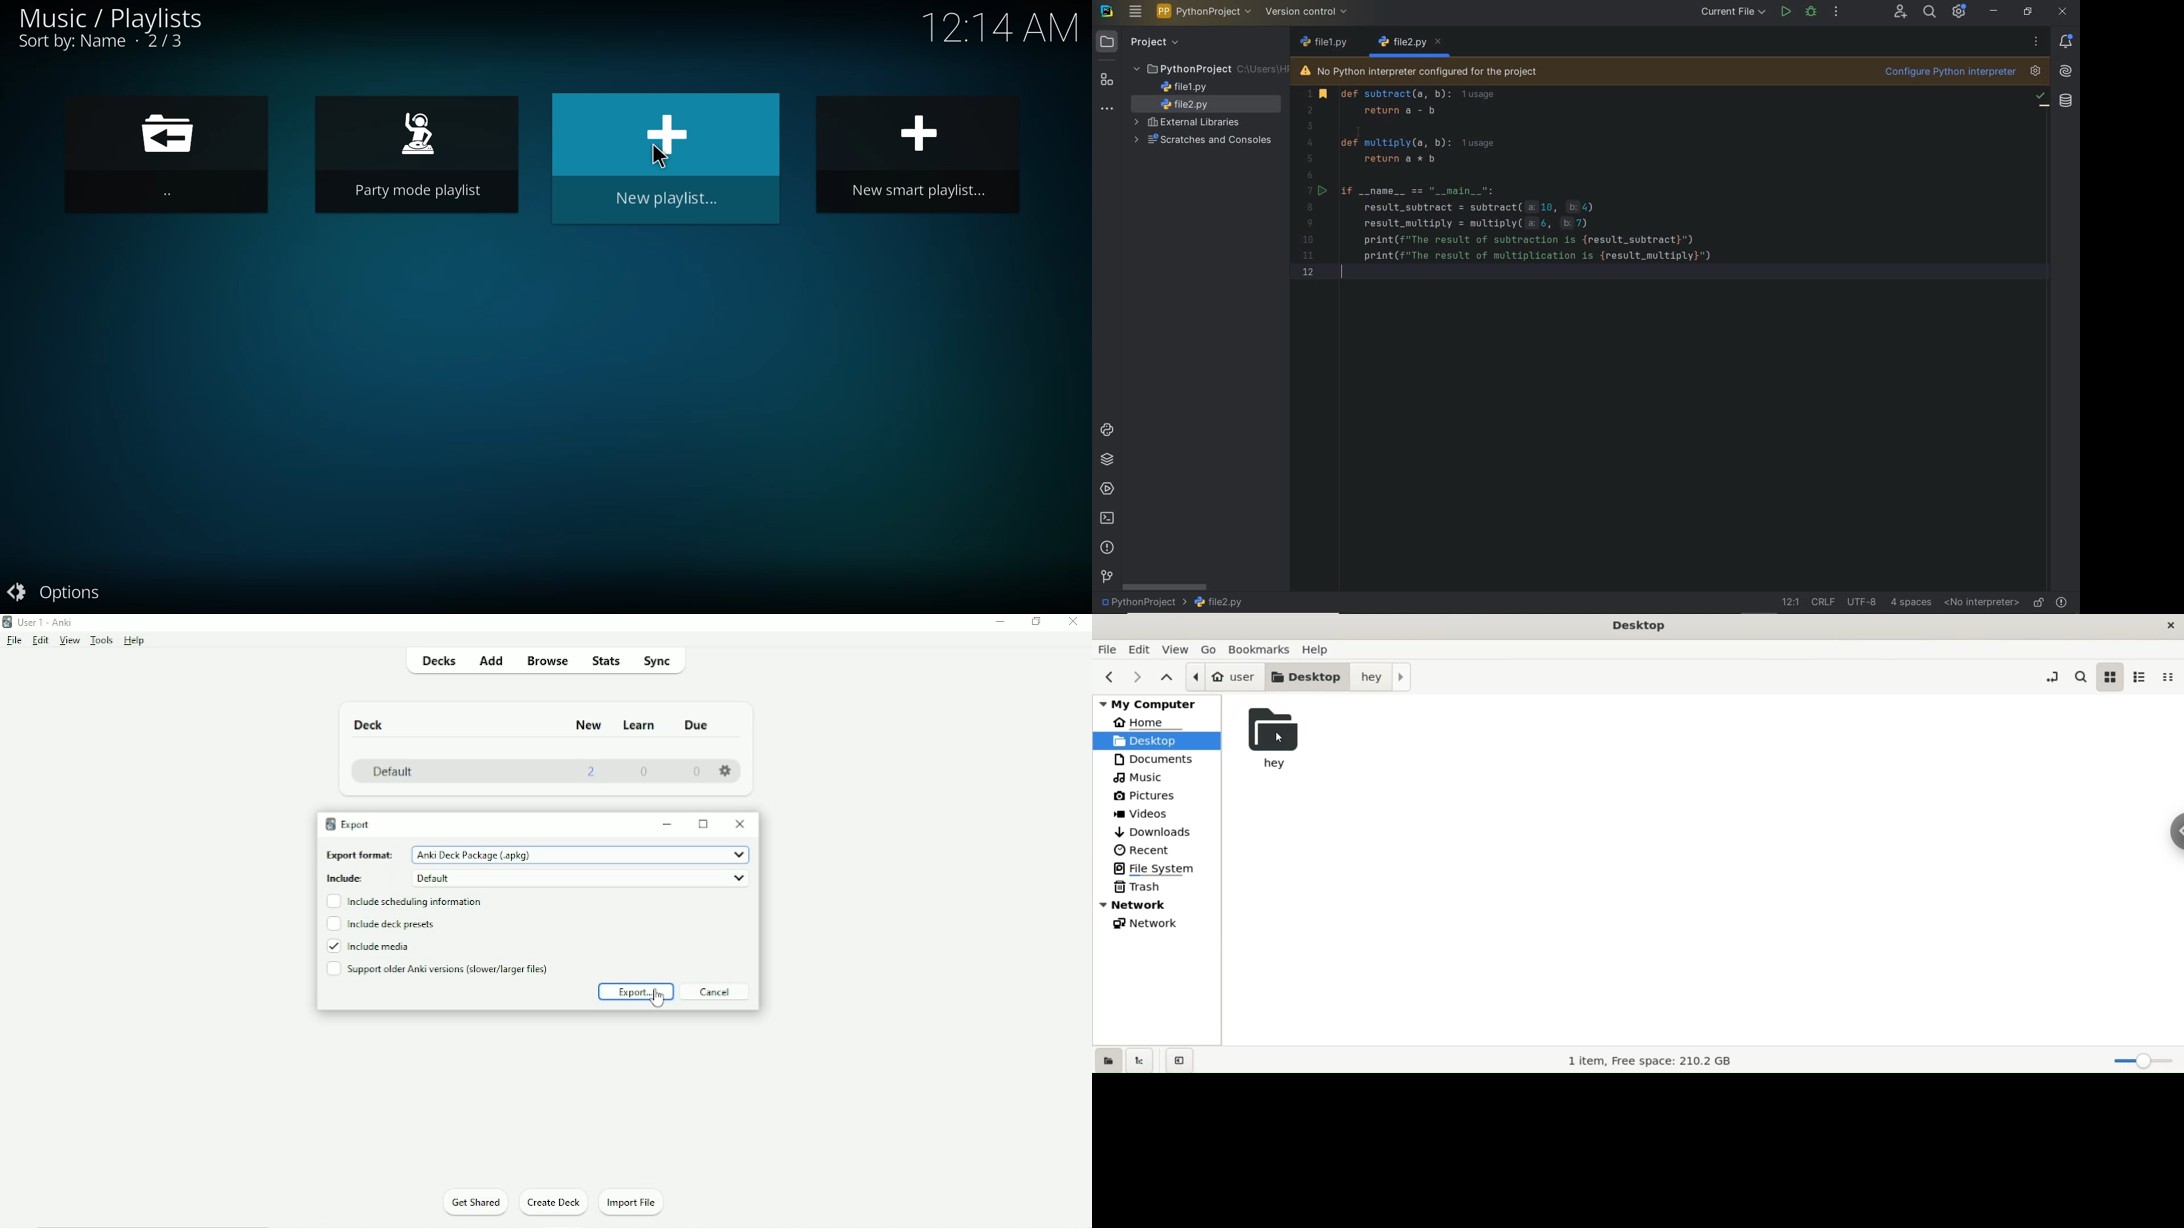 The width and height of the screenshot is (2184, 1232). I want to click on new playlist, so click(657, 159).